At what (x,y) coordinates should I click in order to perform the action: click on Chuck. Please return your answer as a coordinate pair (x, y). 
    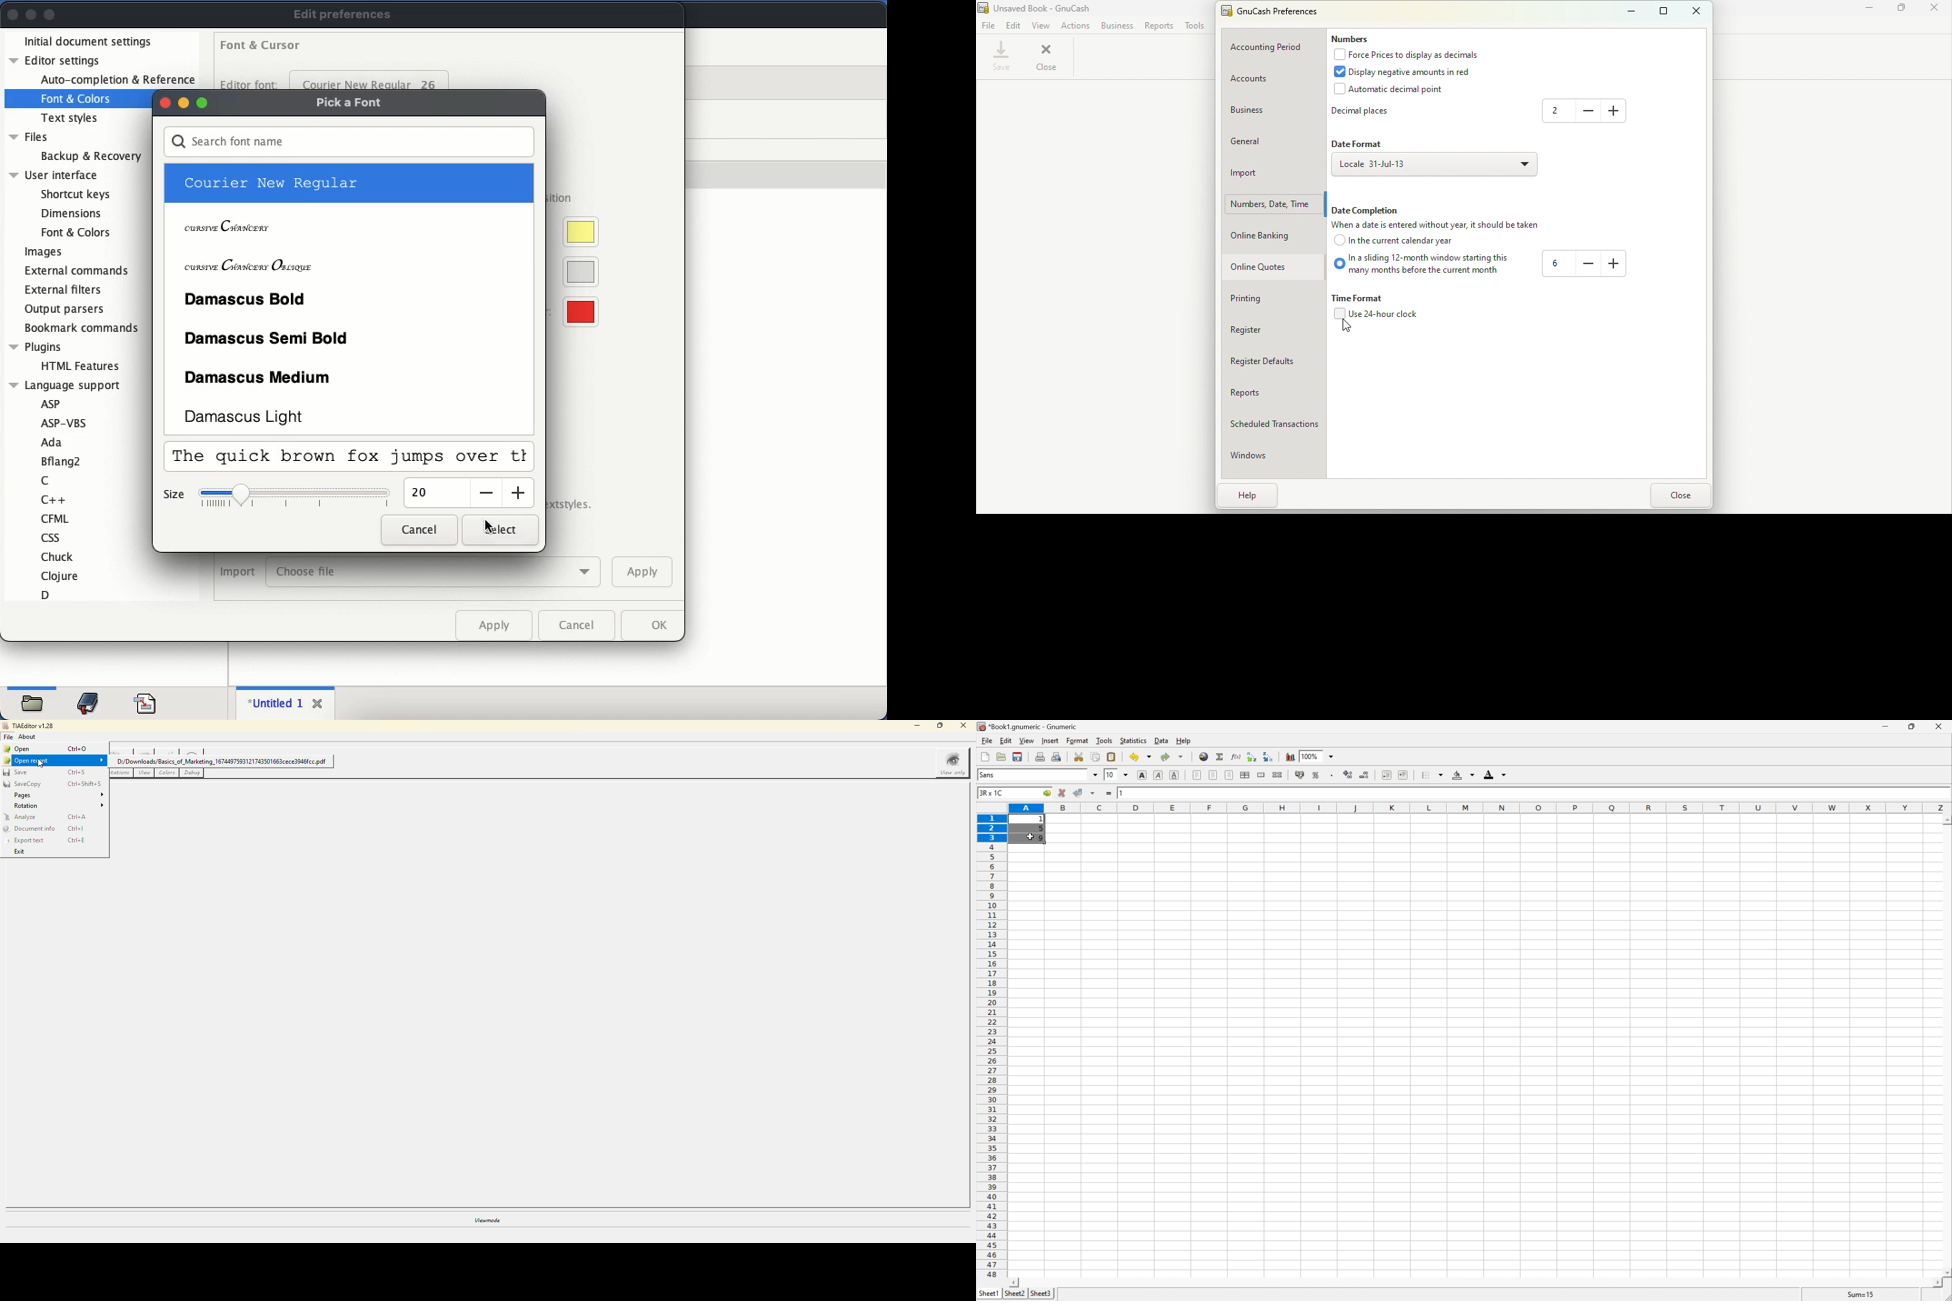
    Looking at the image, I should click on (59, 556).